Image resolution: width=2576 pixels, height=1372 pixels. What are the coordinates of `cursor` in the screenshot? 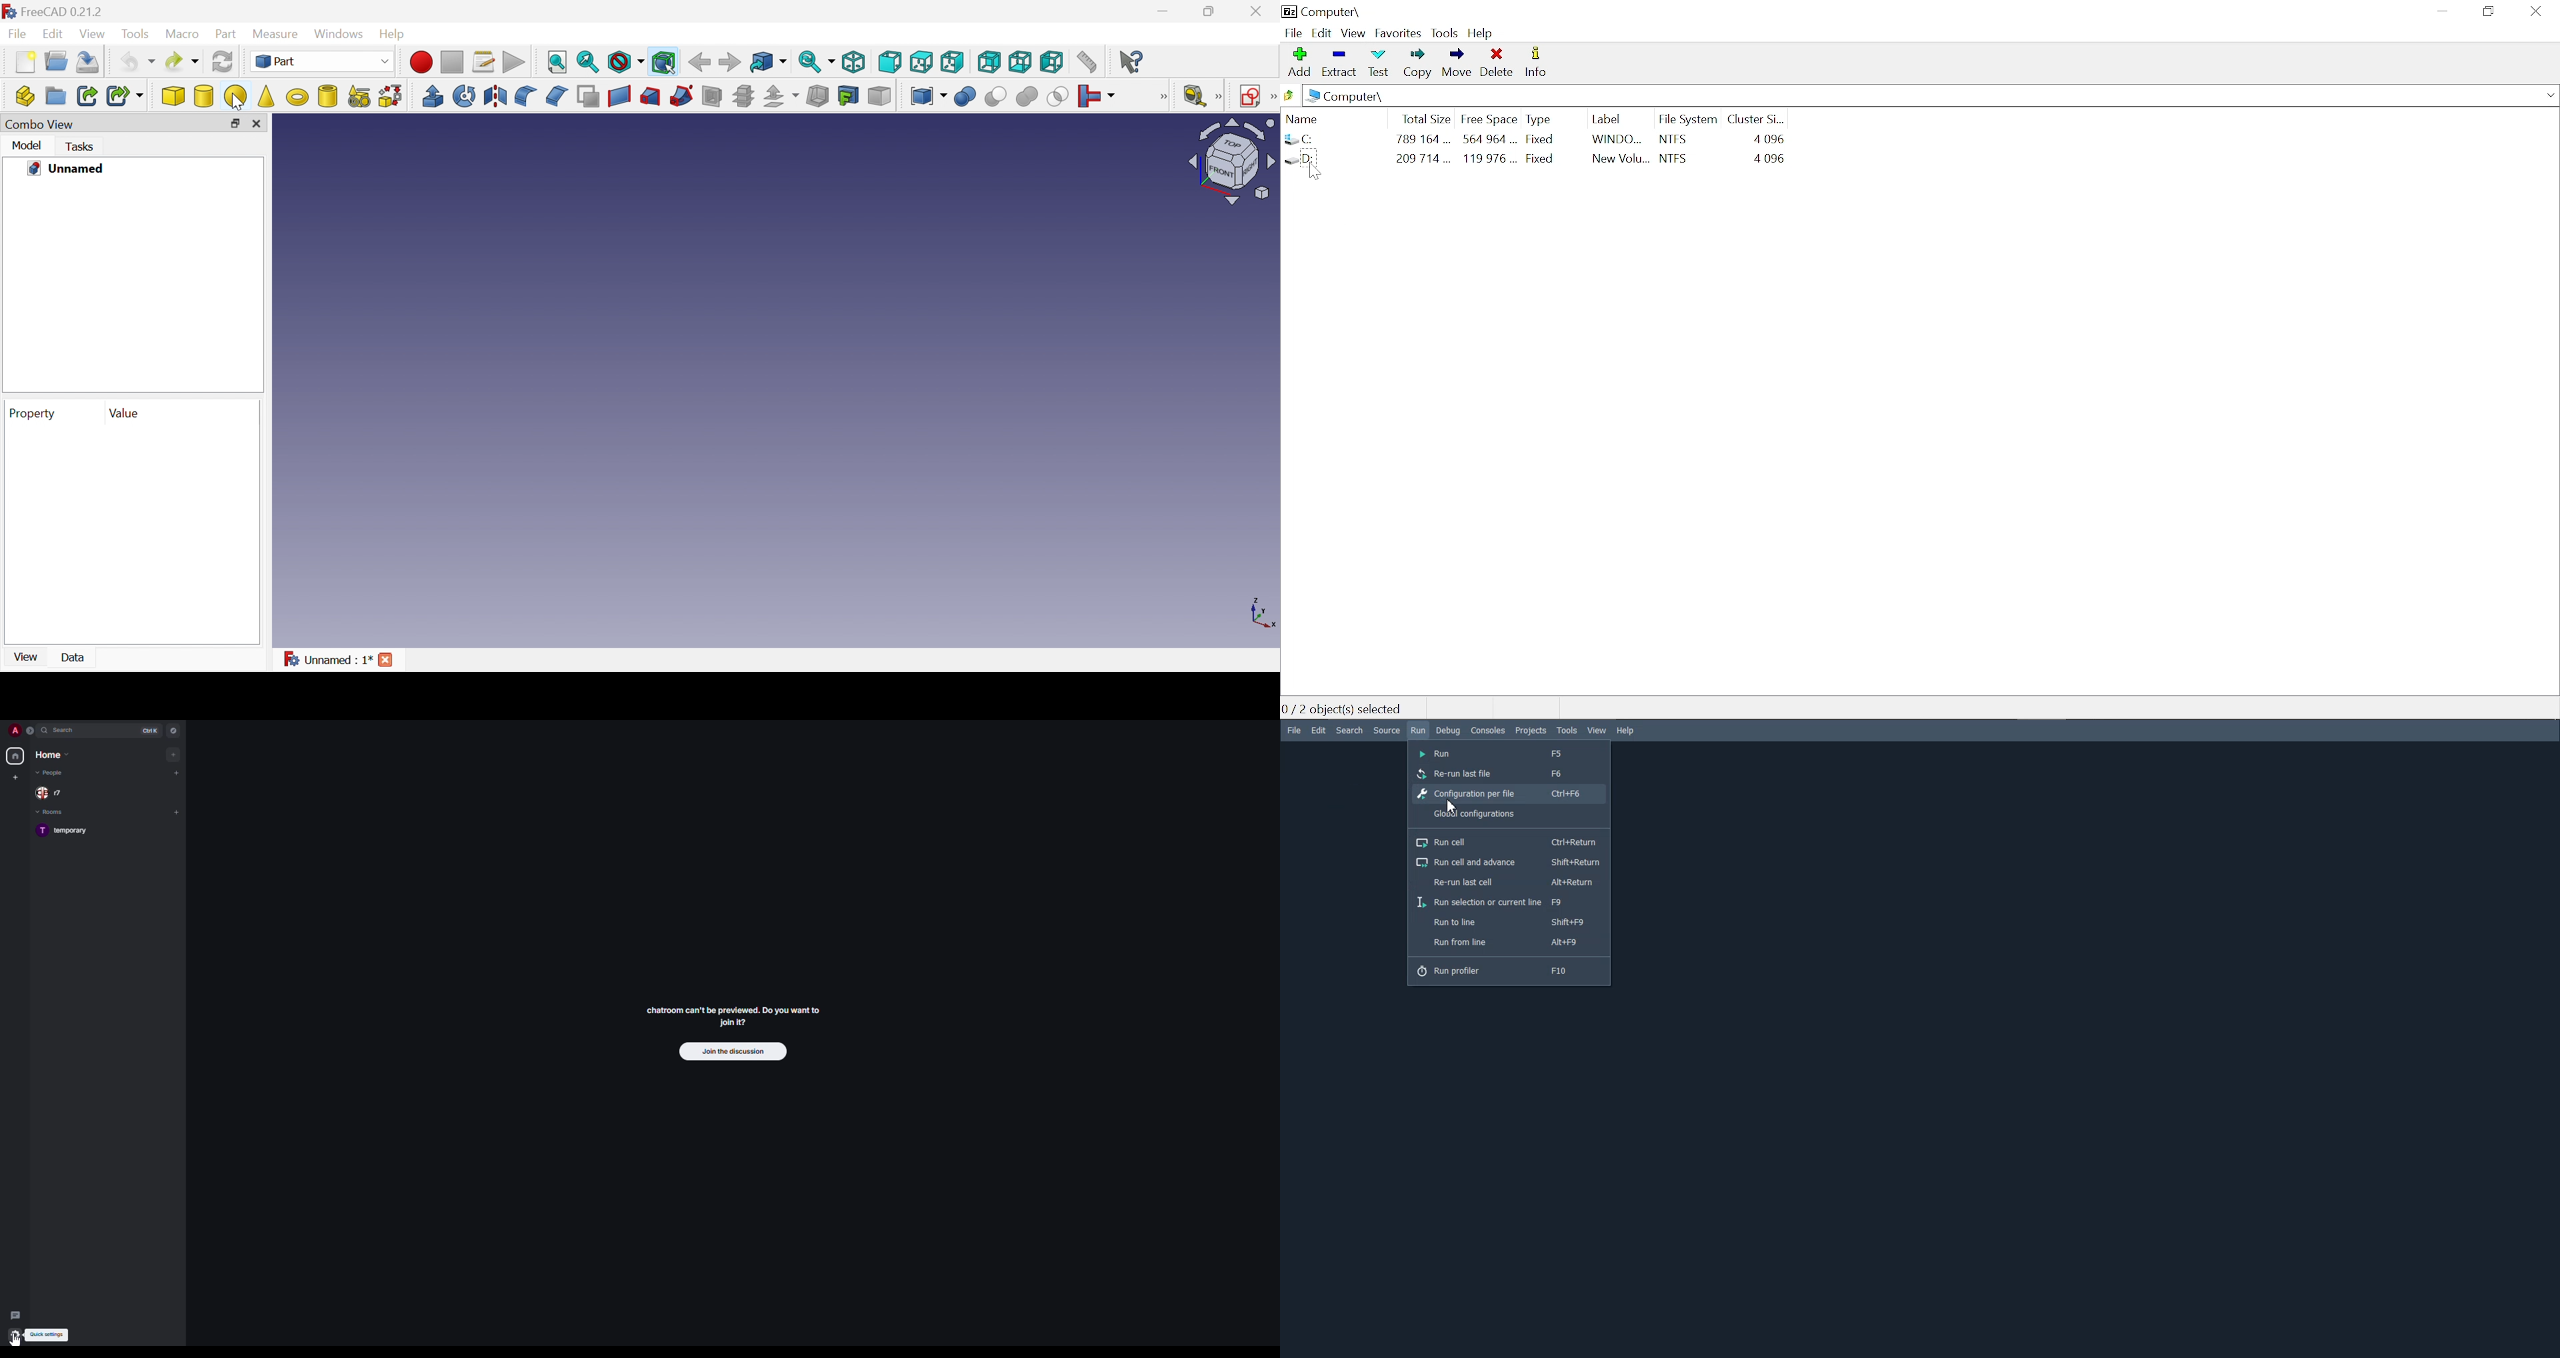 It's located at (1321, 175).